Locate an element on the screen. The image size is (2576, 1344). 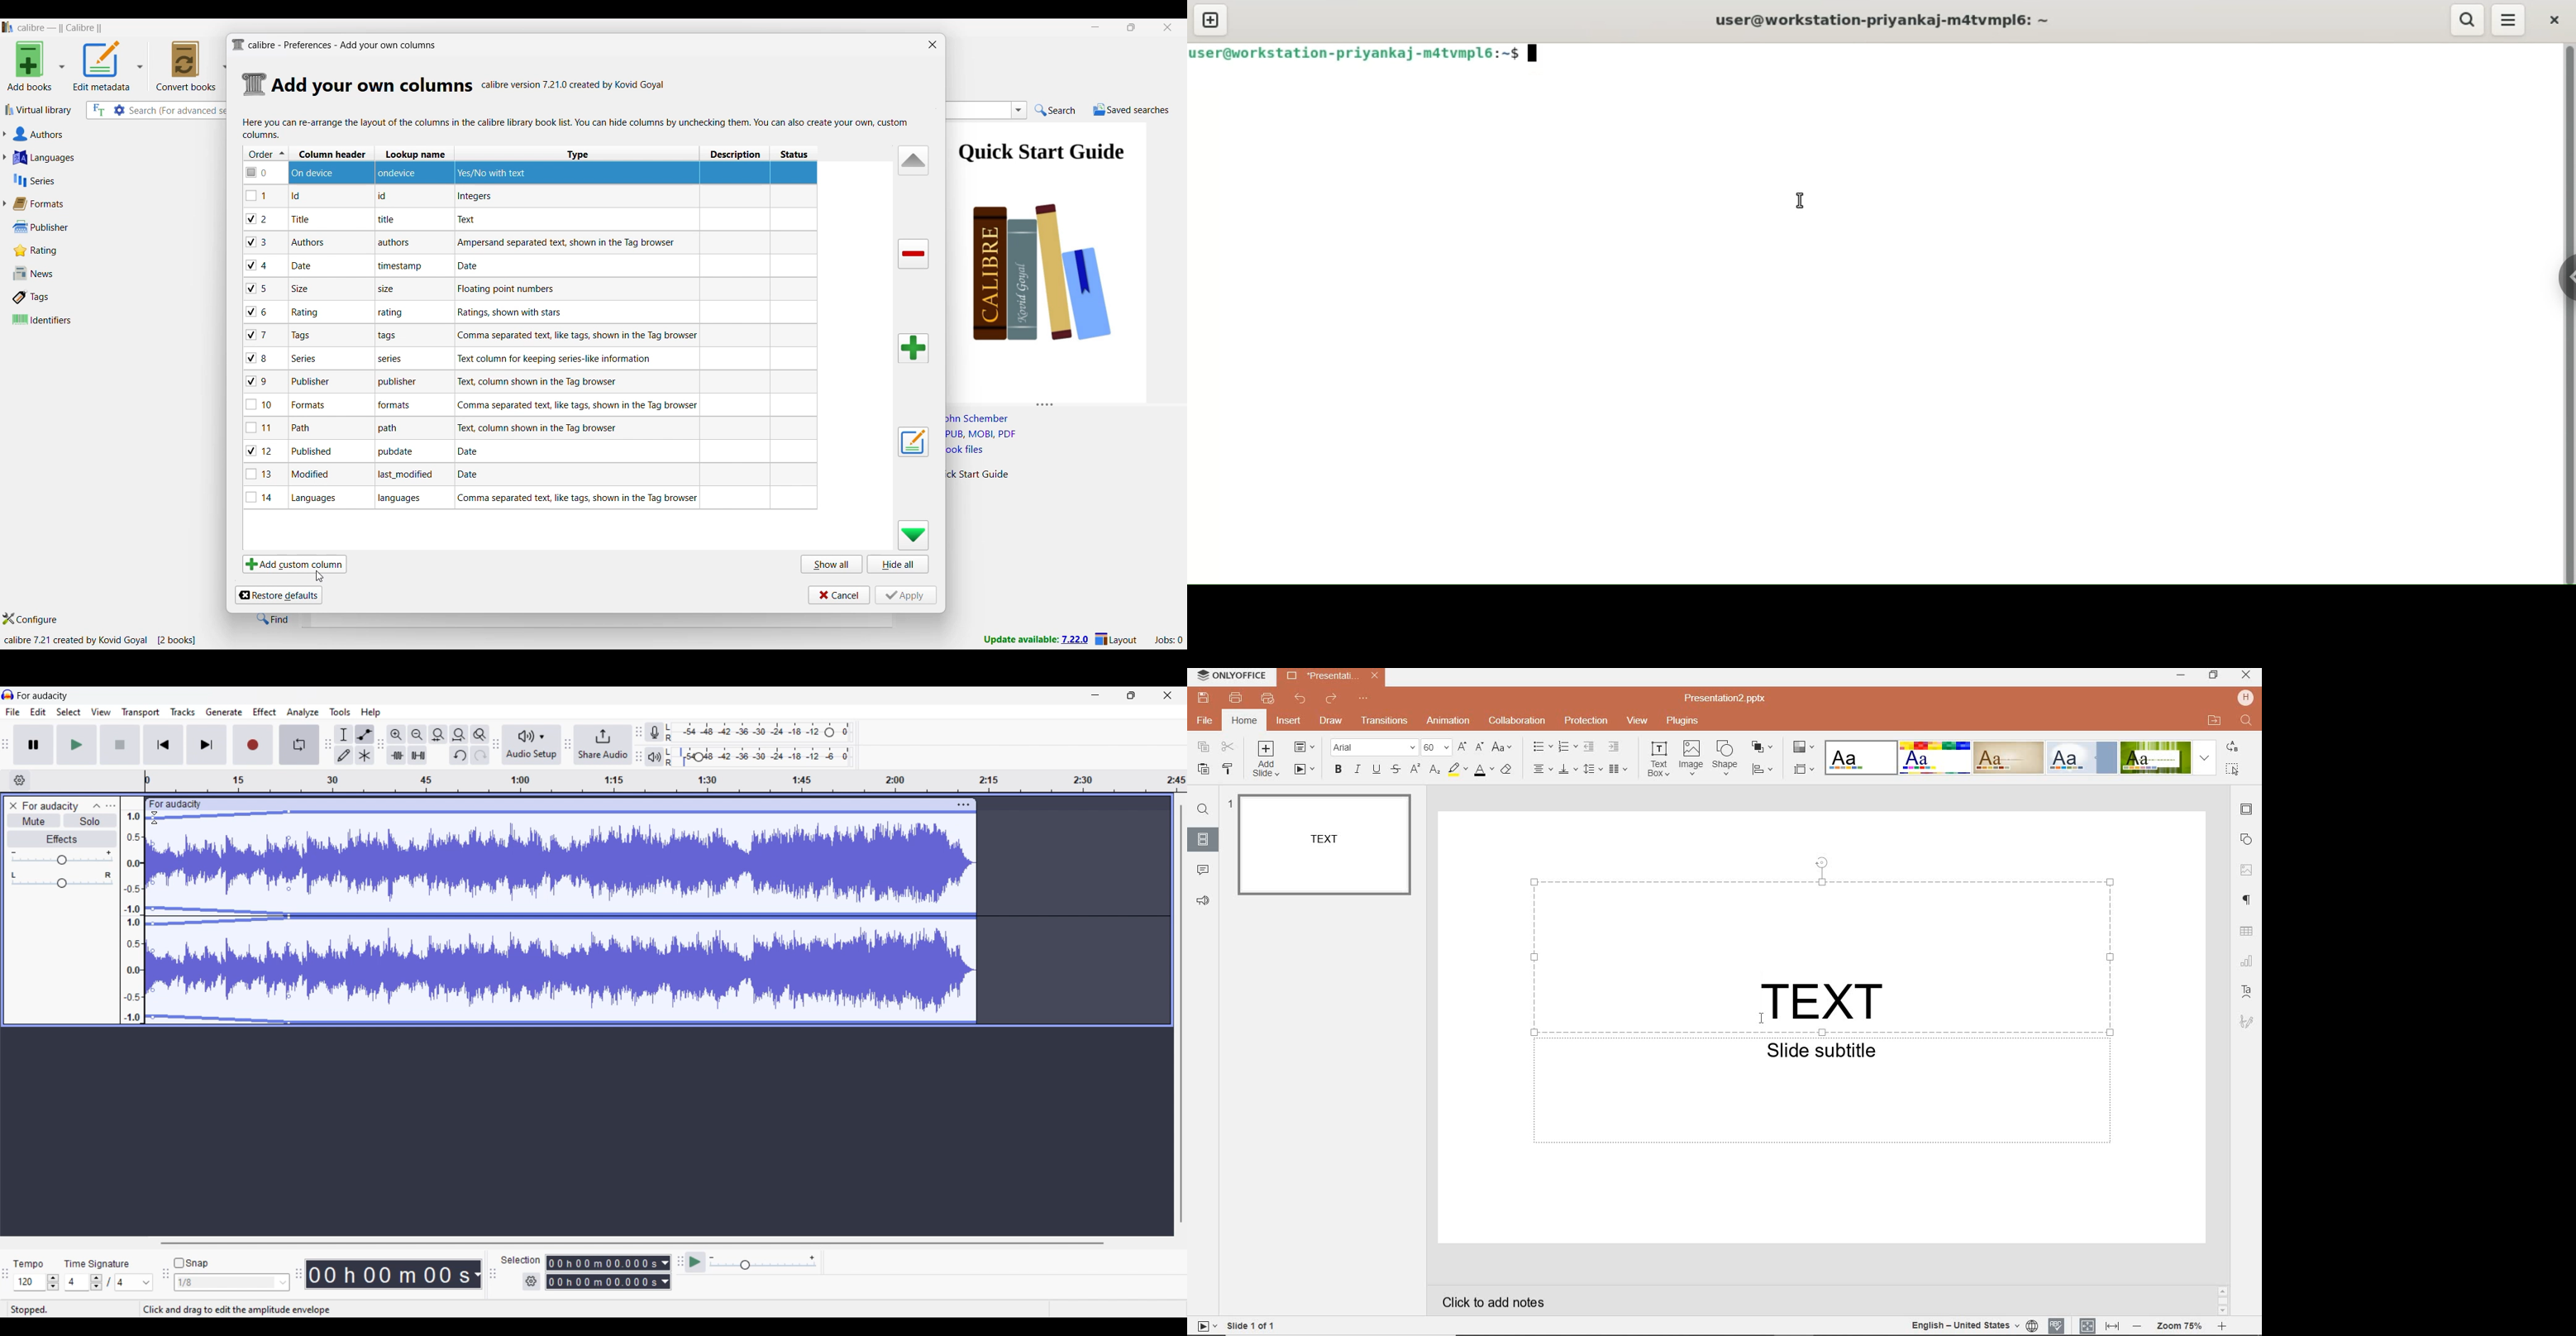
Recording level is located at coordinates (759, 732).